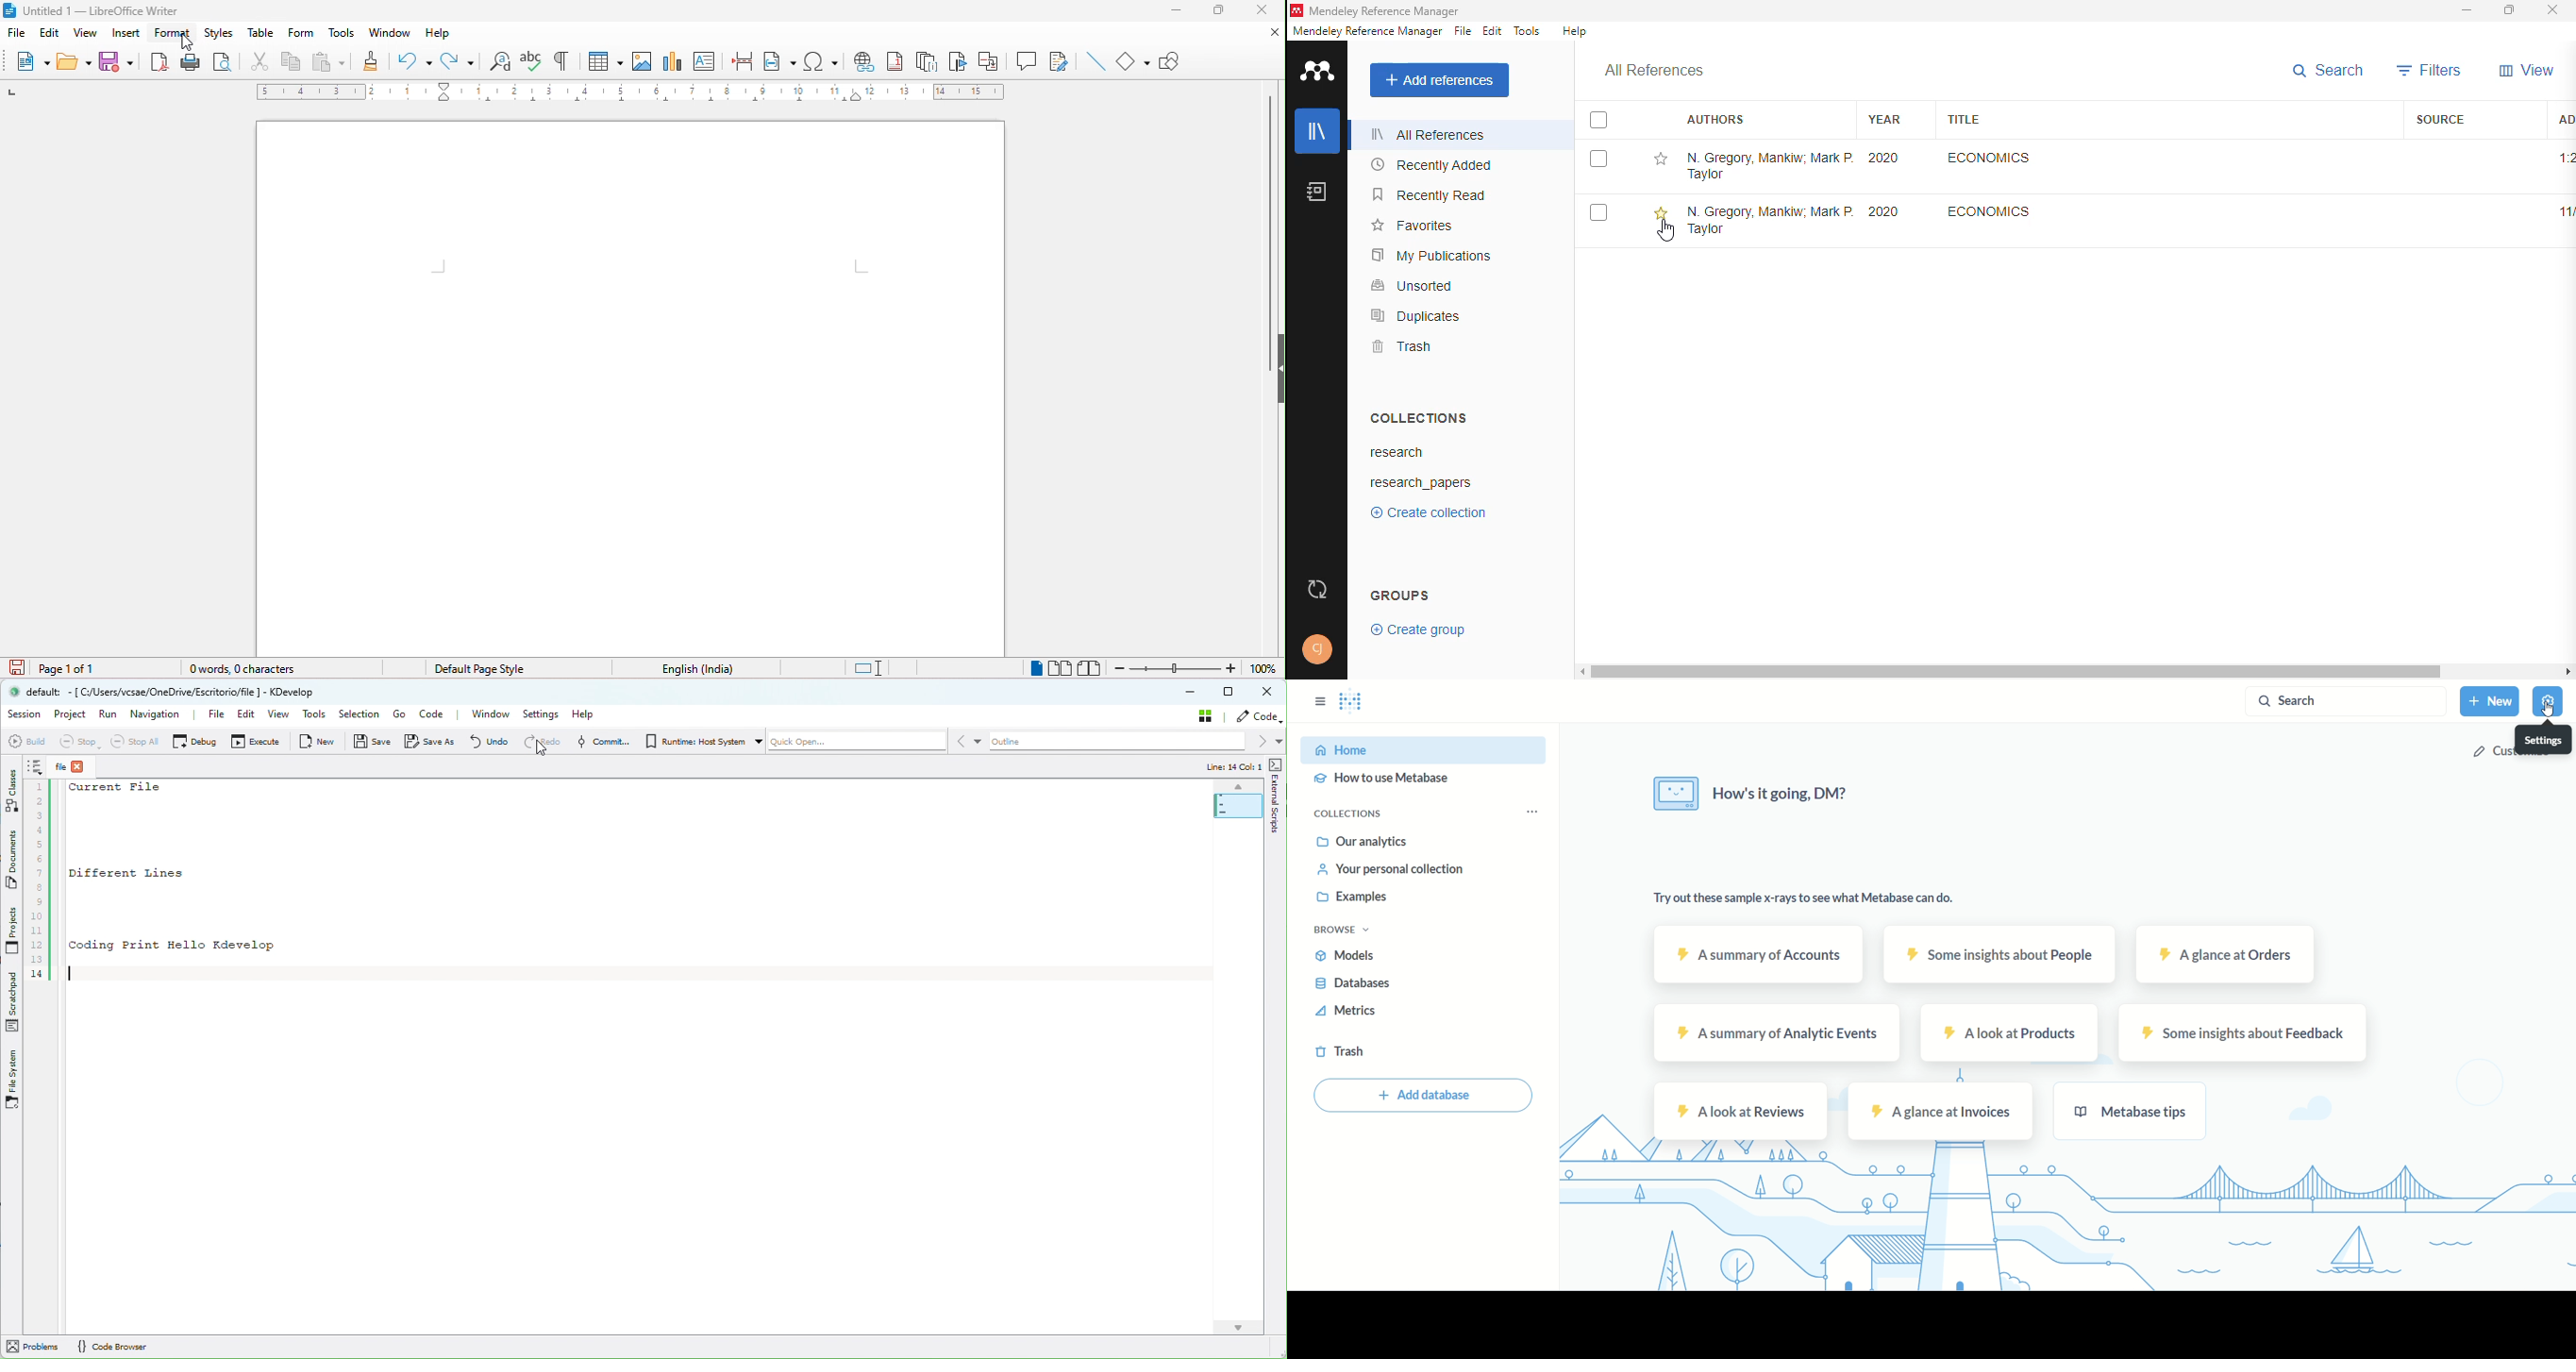  Describe the element at coordinates (1256, 718) in the screenshot. I see `Code` at that location.